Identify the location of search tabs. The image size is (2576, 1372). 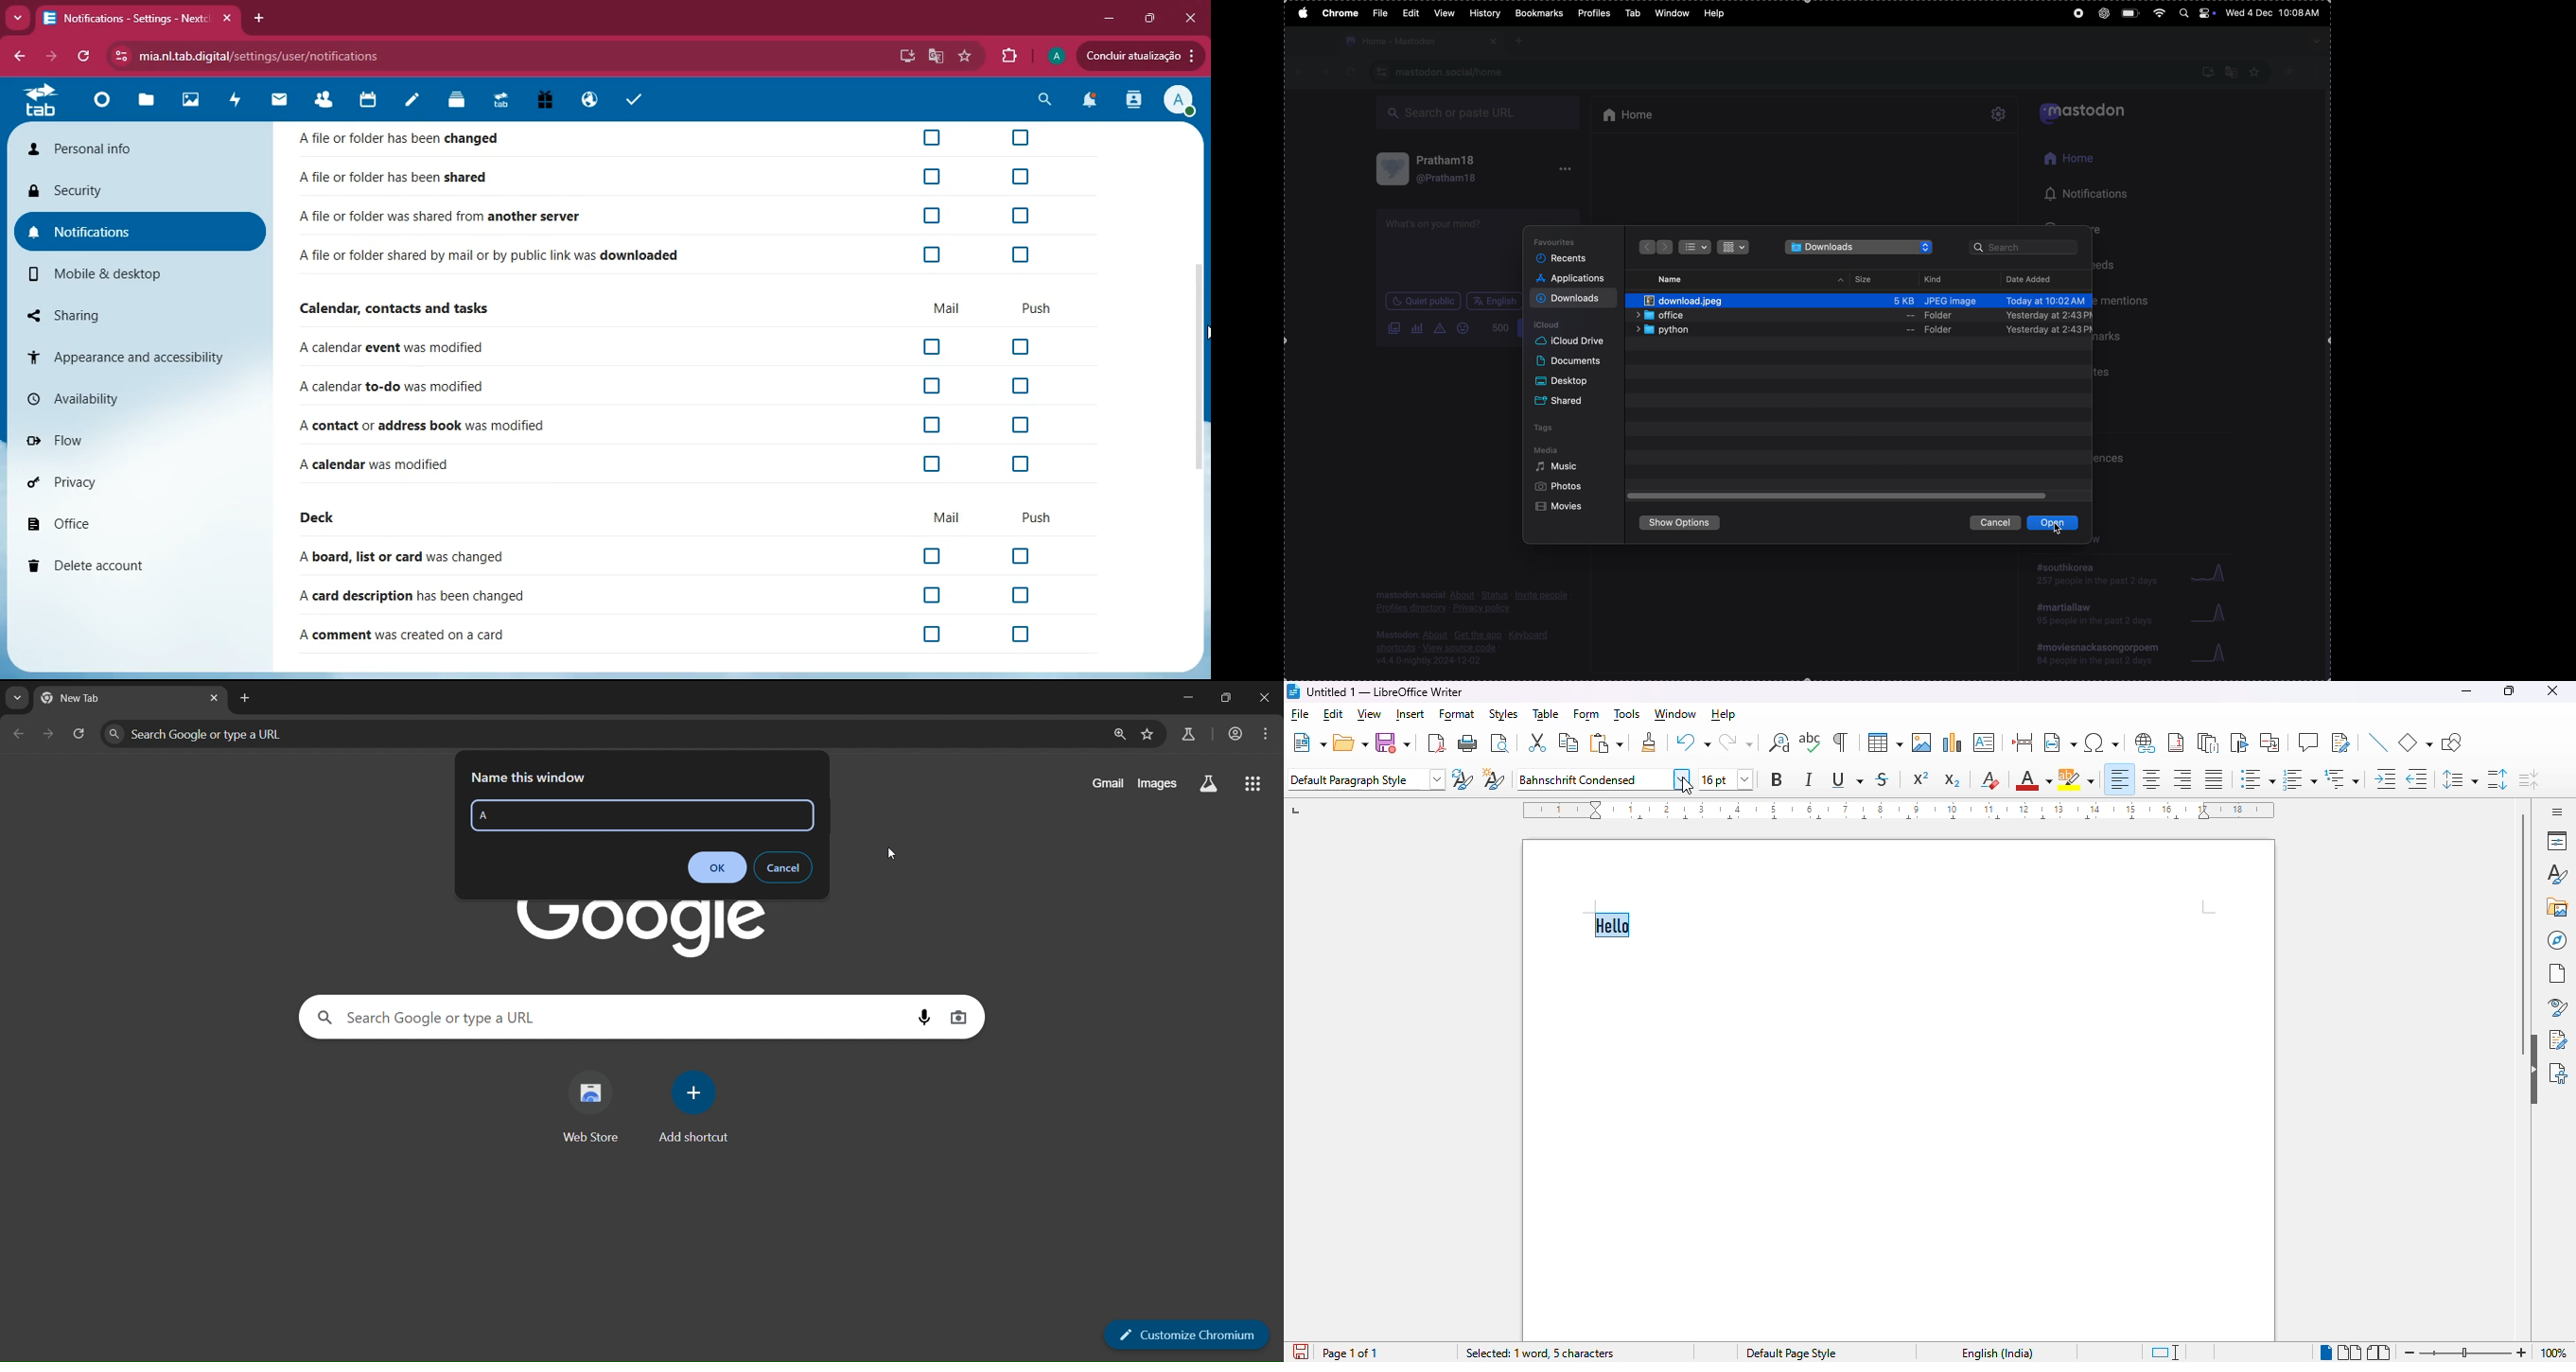
(17, 698).